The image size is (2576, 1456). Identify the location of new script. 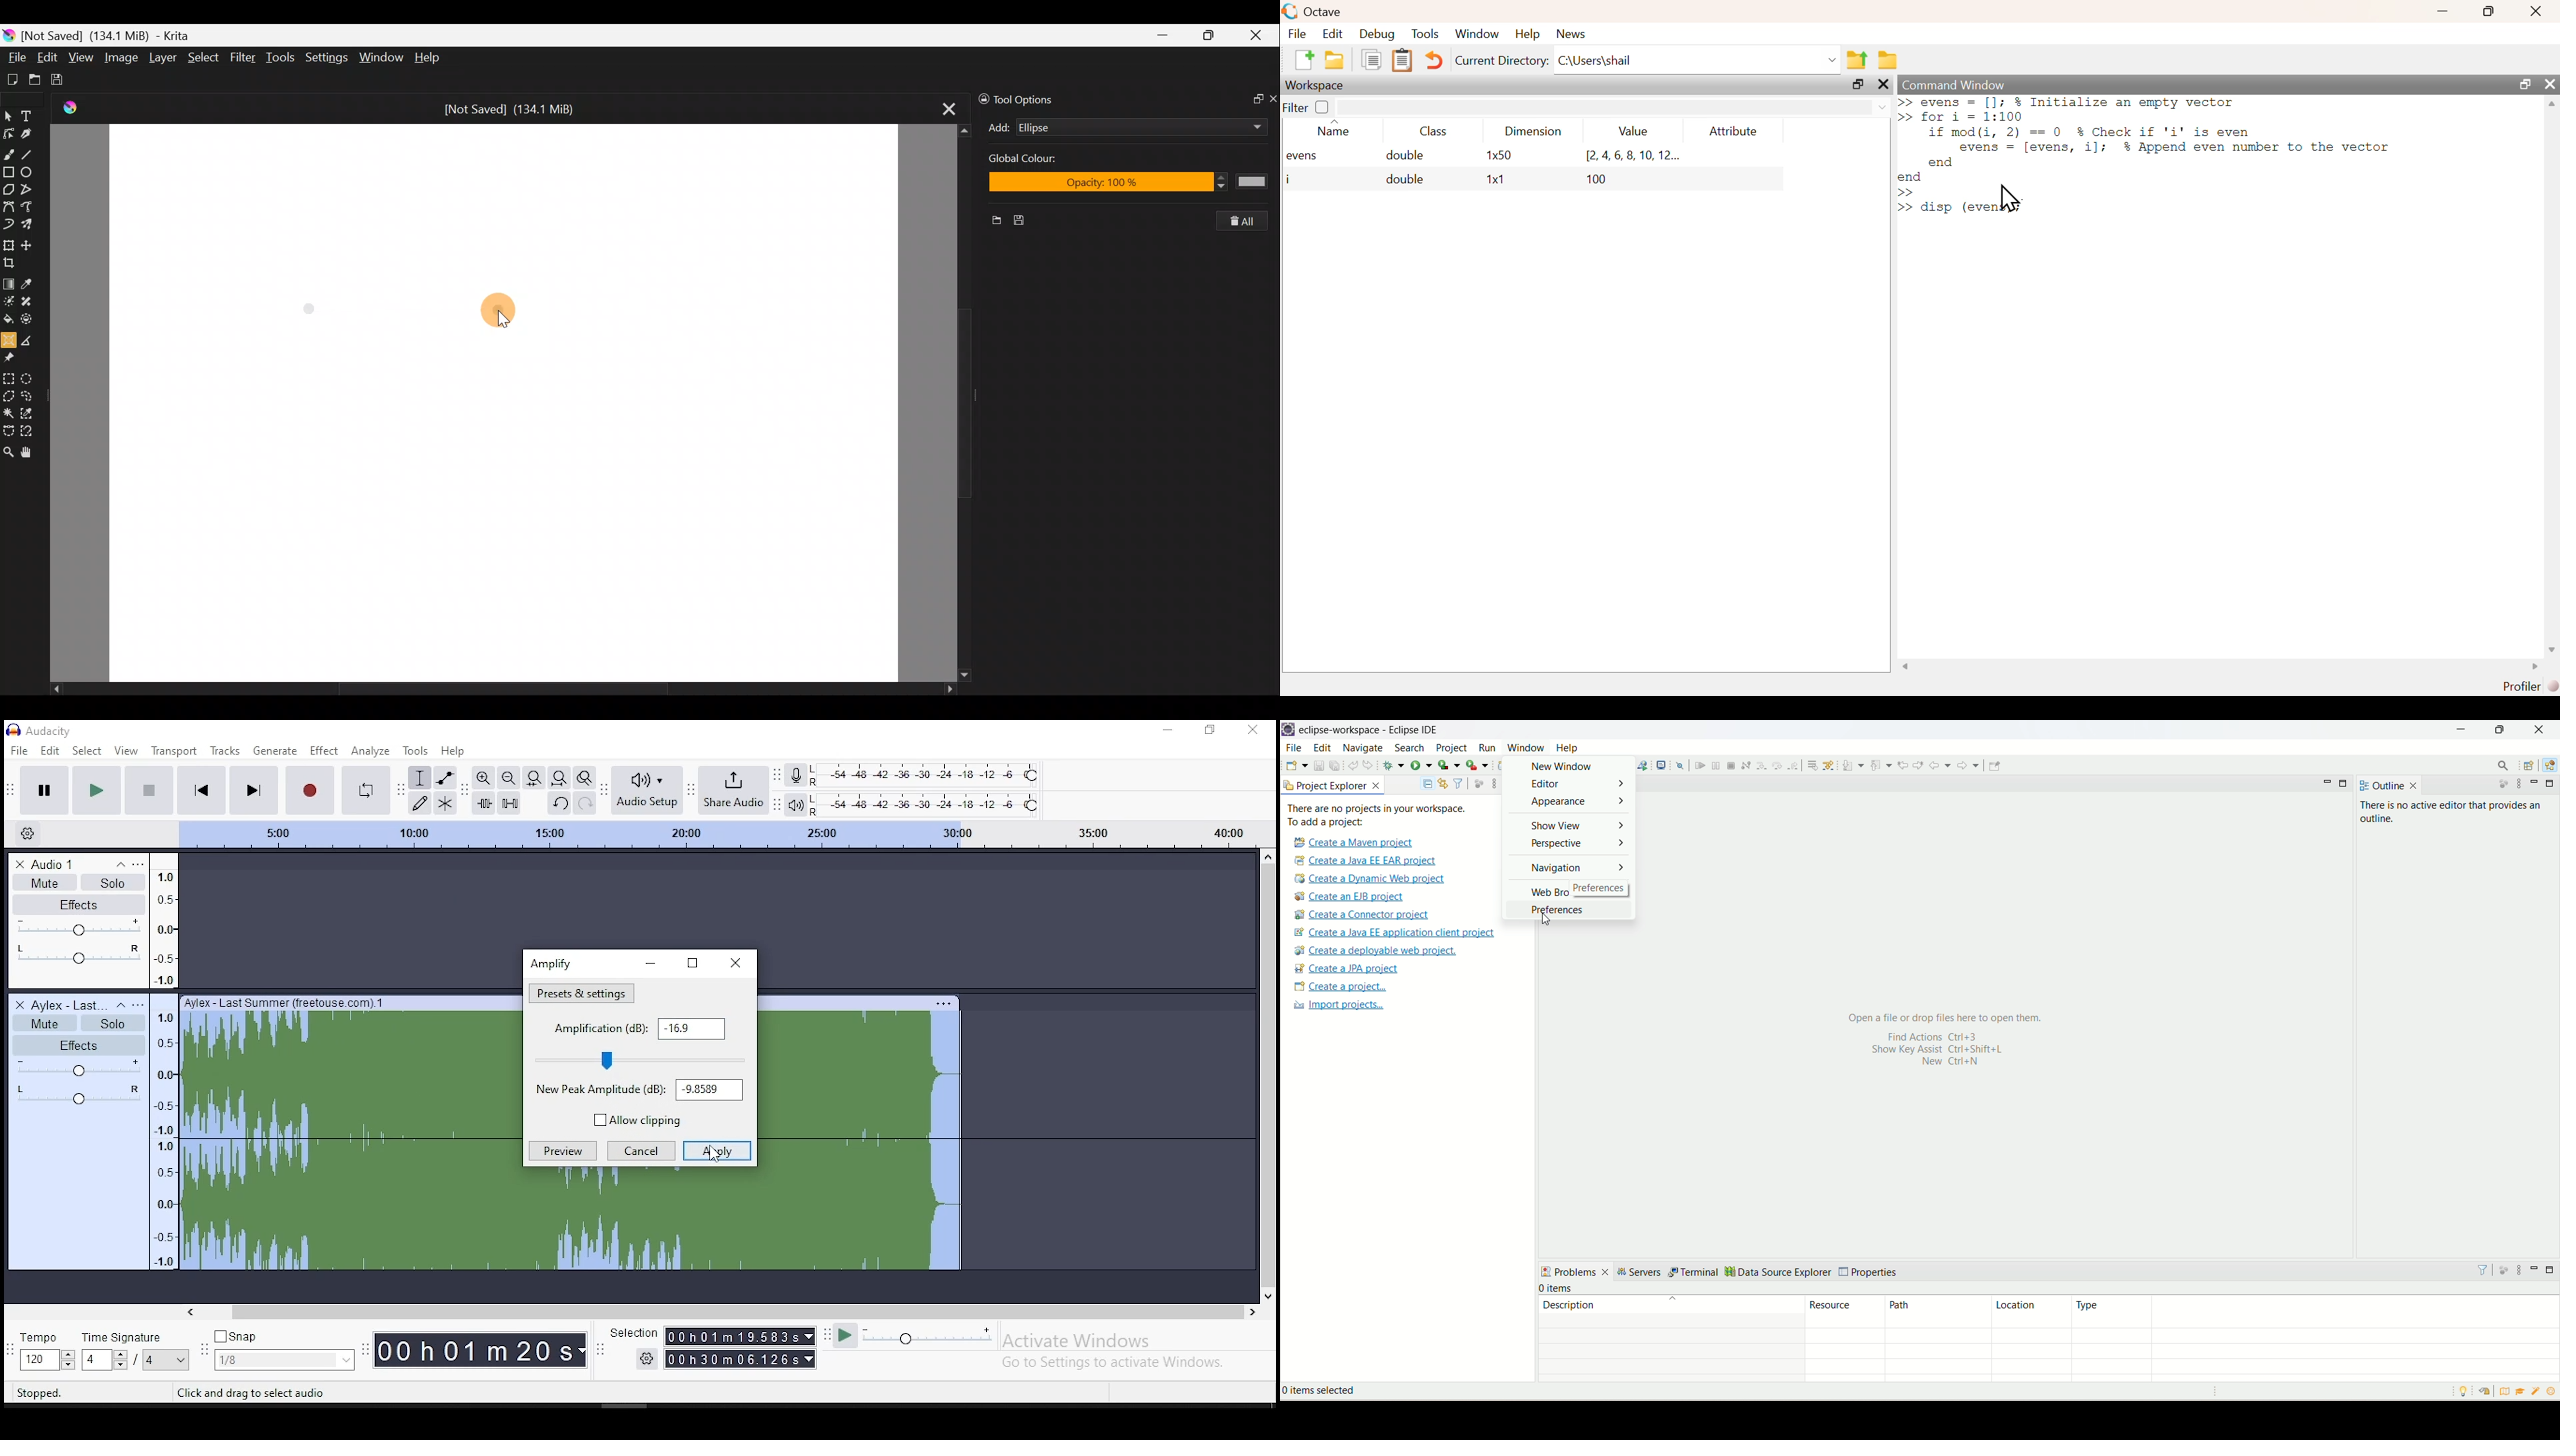
(1305, 61).